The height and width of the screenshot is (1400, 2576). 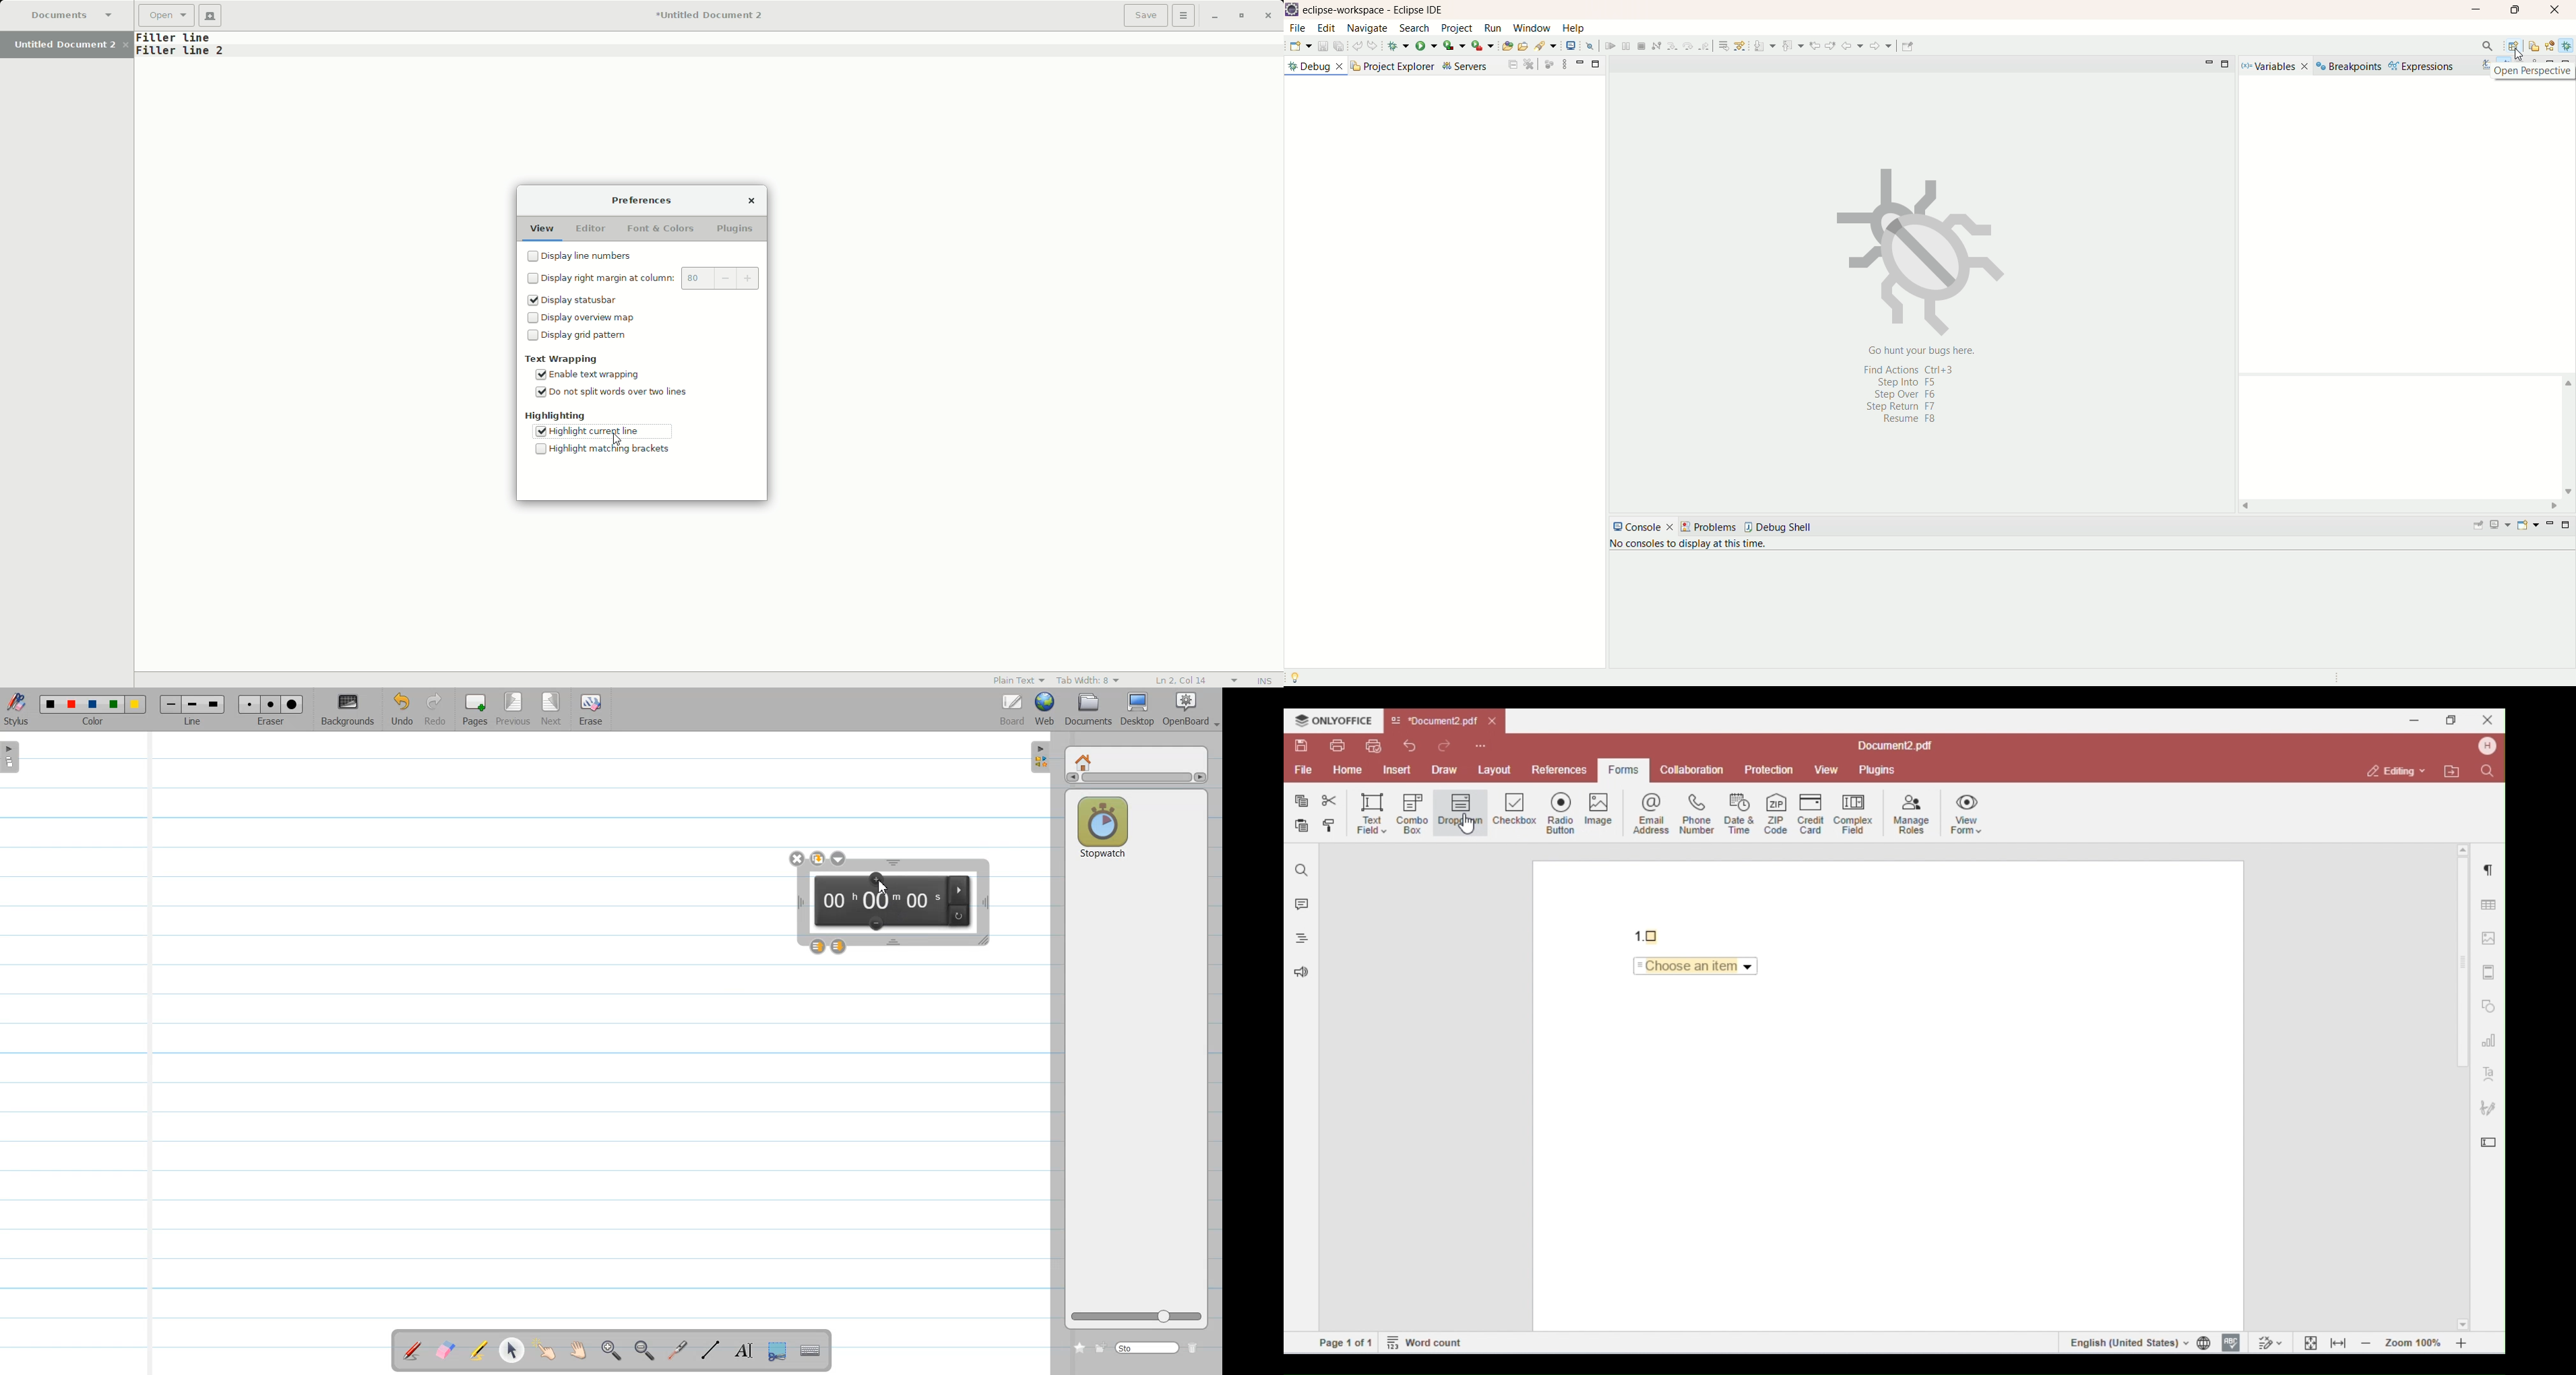 I want to click on Line, so click(x=193, y=710).